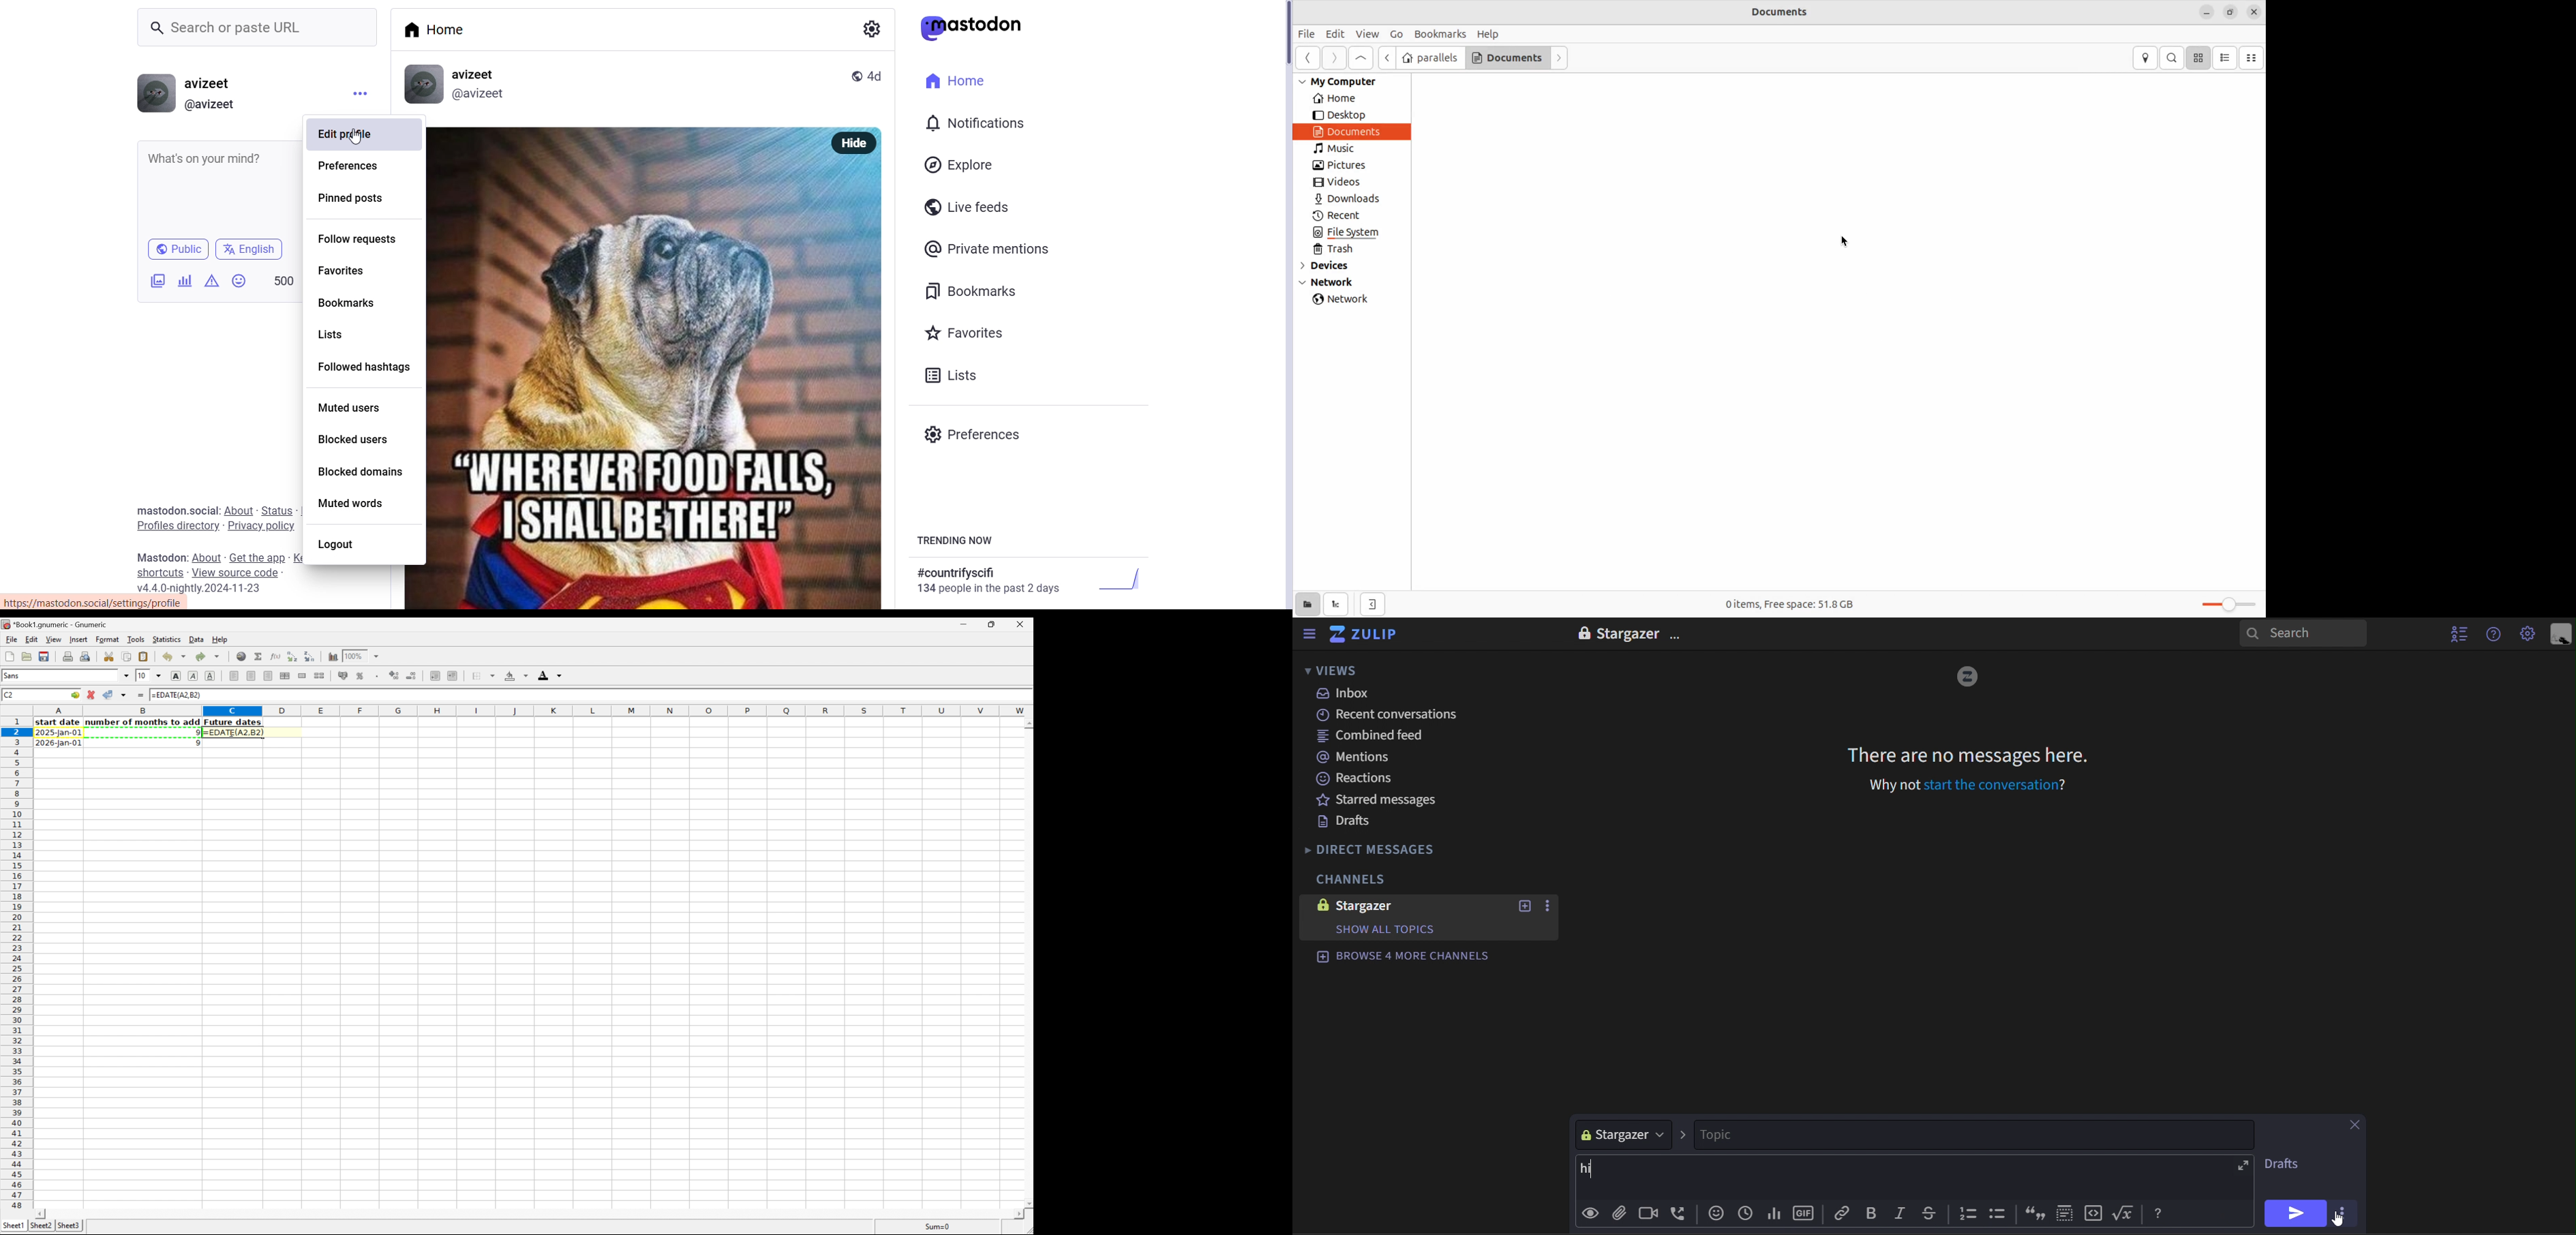 The image size is (2576, 1260). I want to click on id, so click(211, 105).